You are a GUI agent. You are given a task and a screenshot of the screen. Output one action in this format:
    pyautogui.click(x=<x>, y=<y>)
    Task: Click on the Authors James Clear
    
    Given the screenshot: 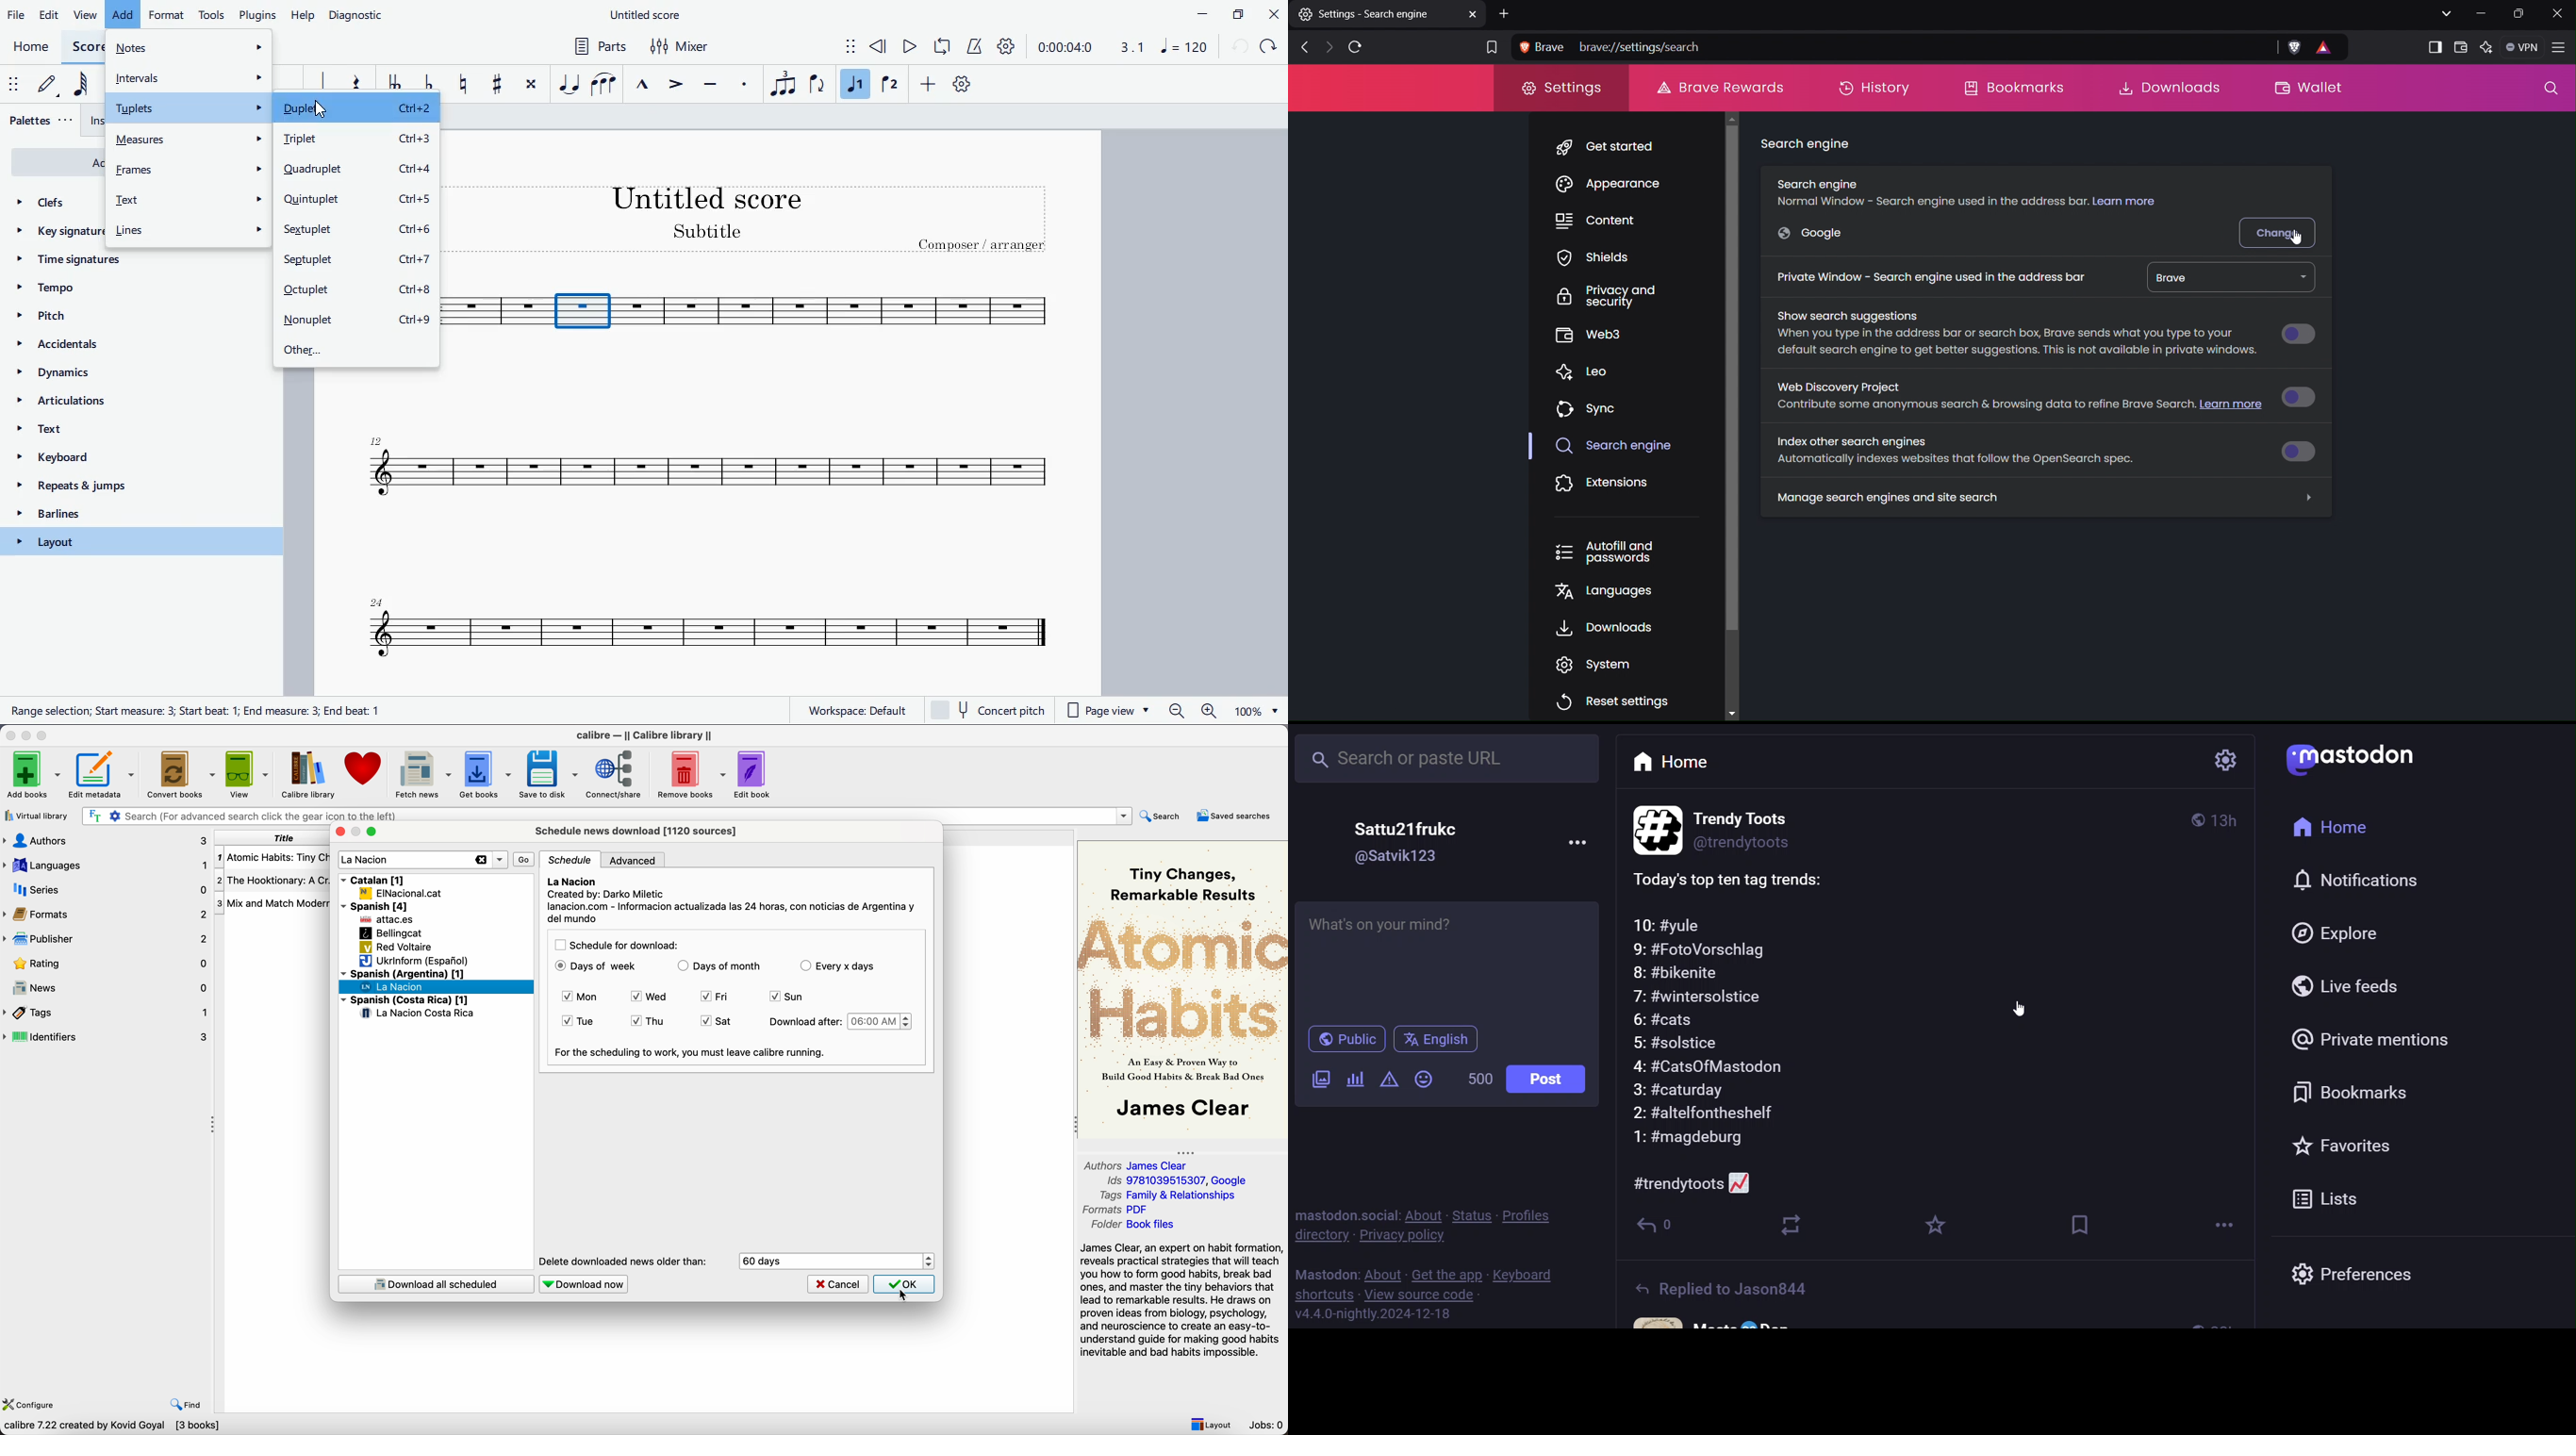 What is the action you would take?
    pyautogui.click(x=1137, y=1165)
    